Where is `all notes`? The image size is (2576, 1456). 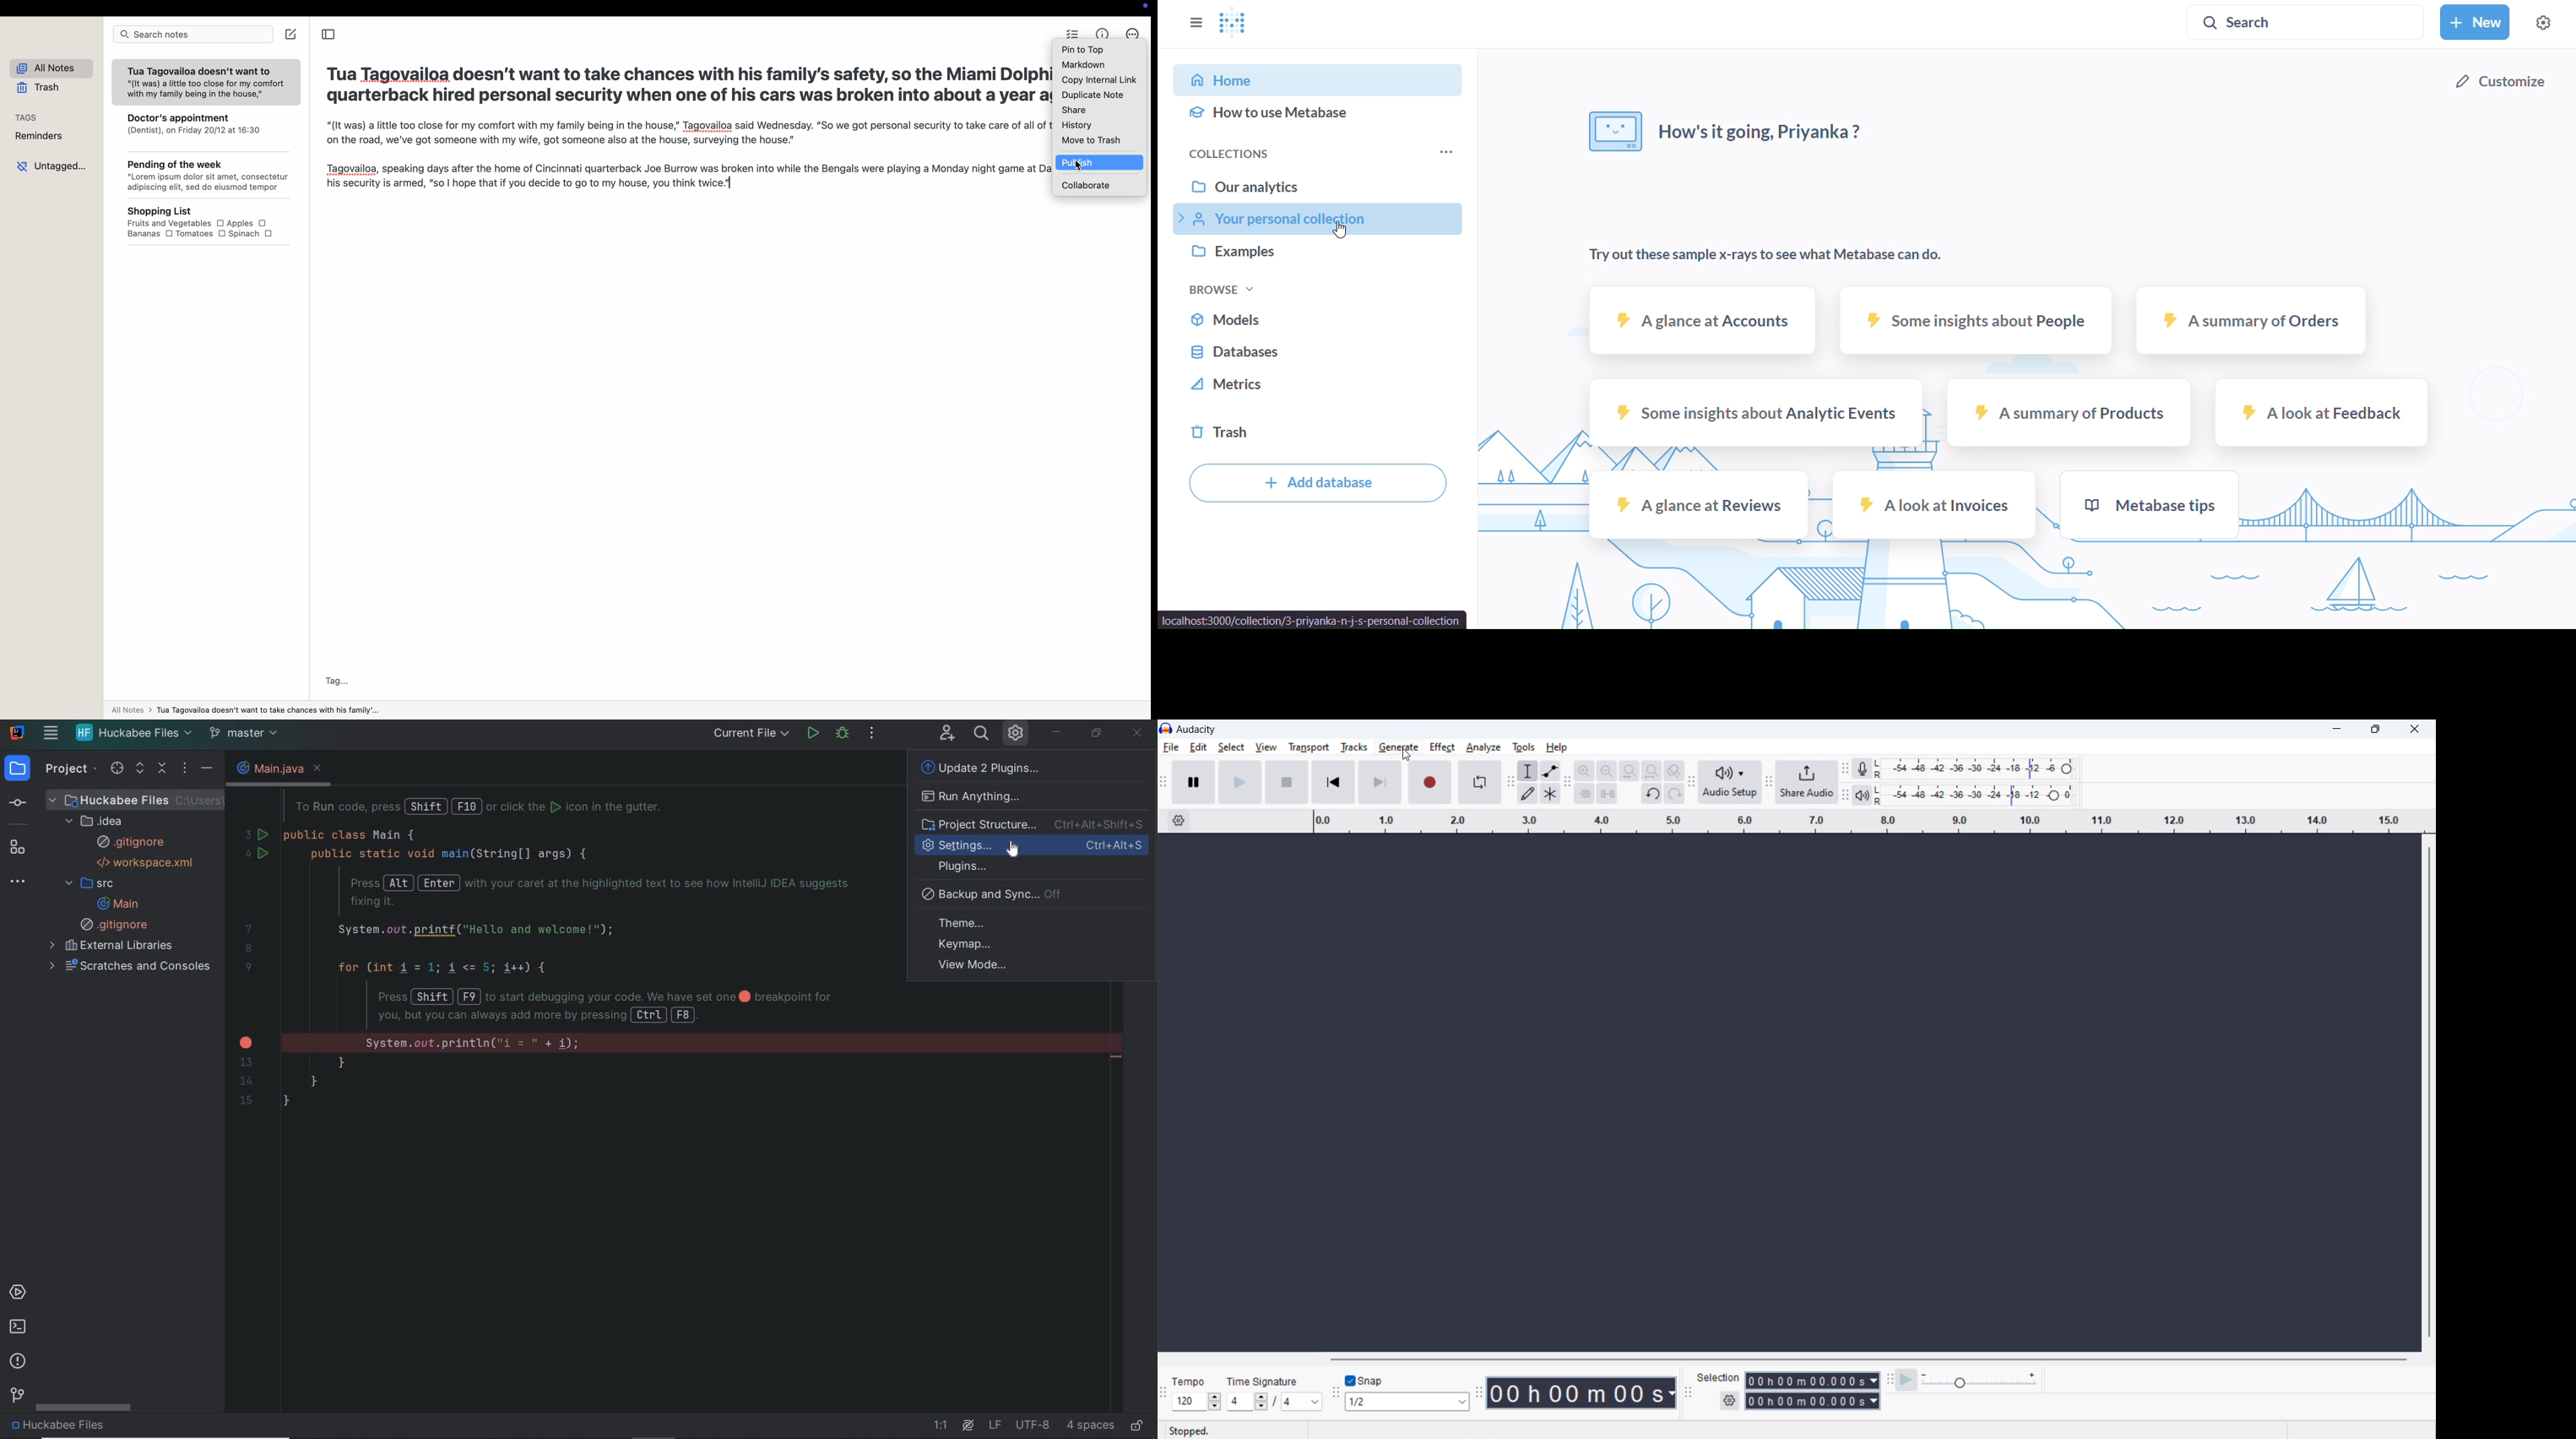
all notes is located at coordinates (55, 69).